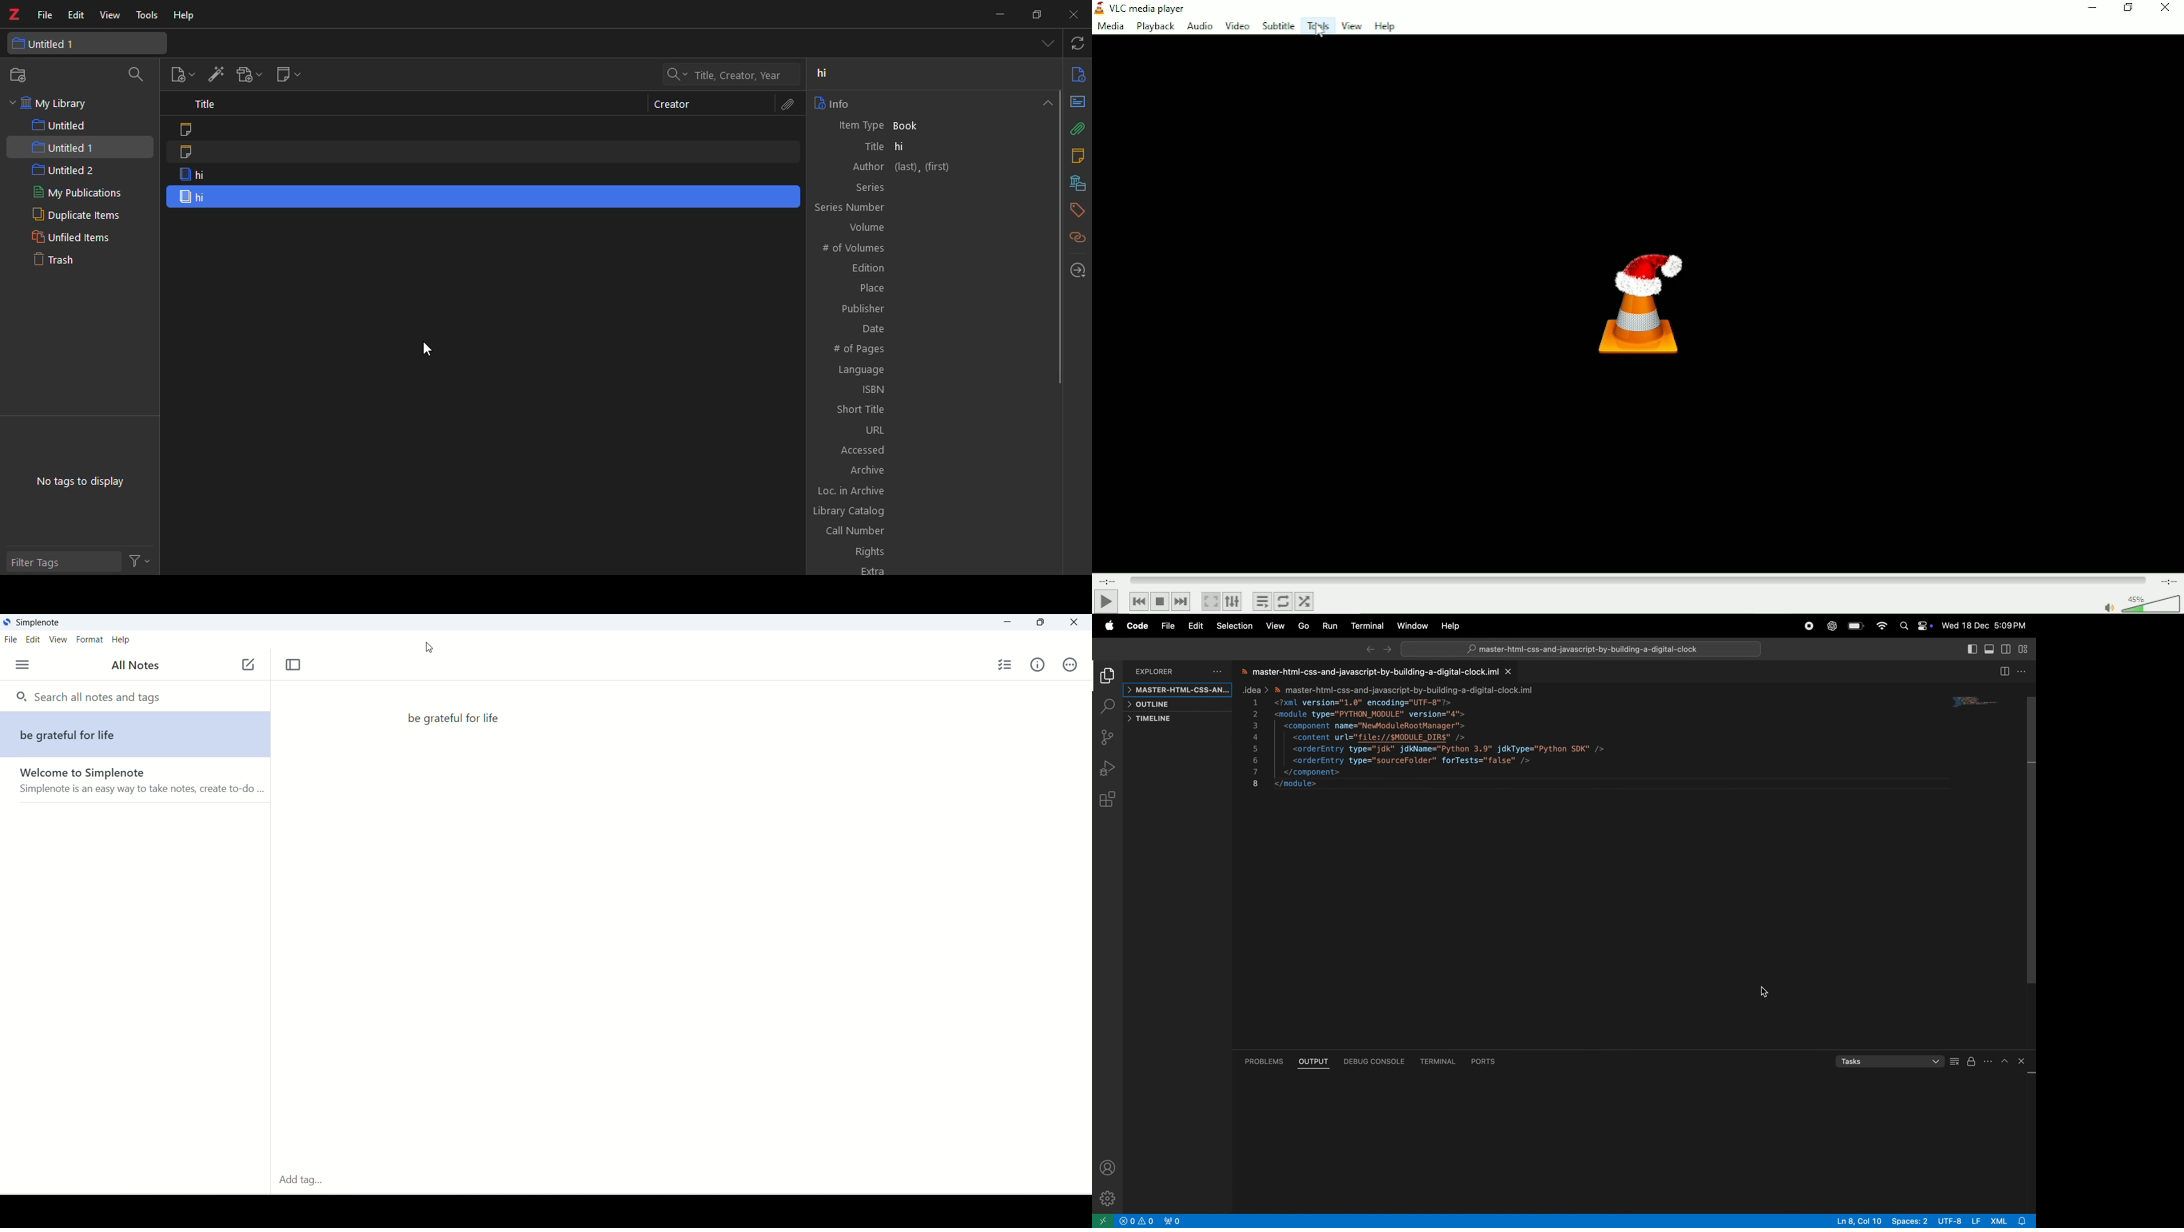  I want to click on Loc. in archive, so click(851, 491).